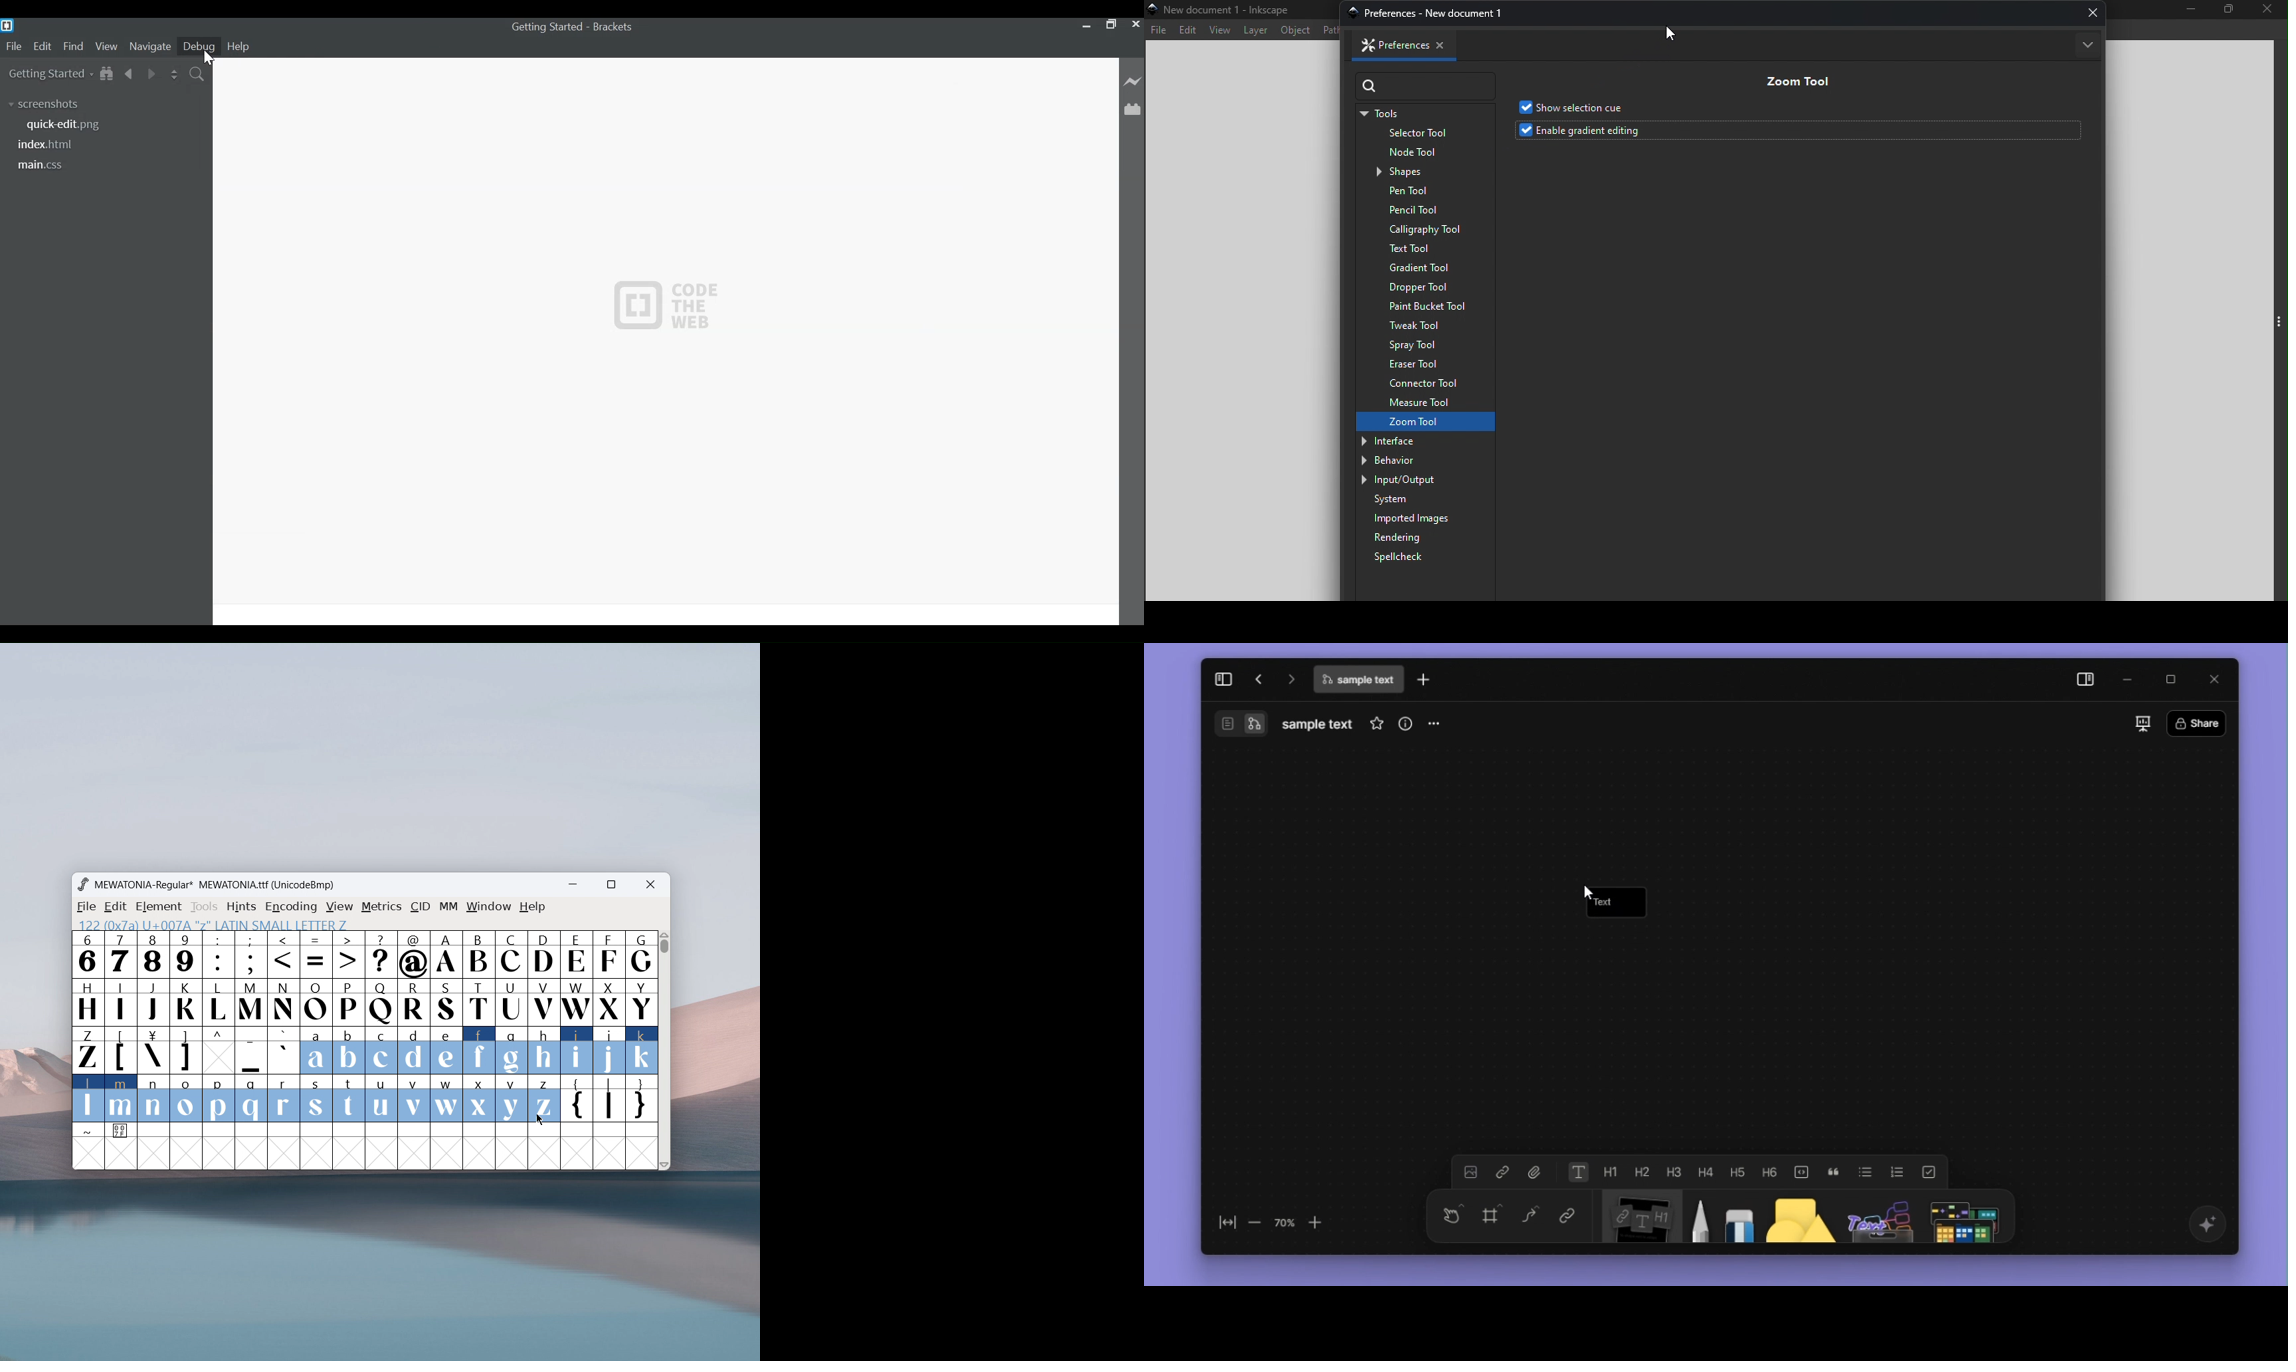  Describe the element at coordinates (414, 1051) in the screenshot. I see `d` at that location.